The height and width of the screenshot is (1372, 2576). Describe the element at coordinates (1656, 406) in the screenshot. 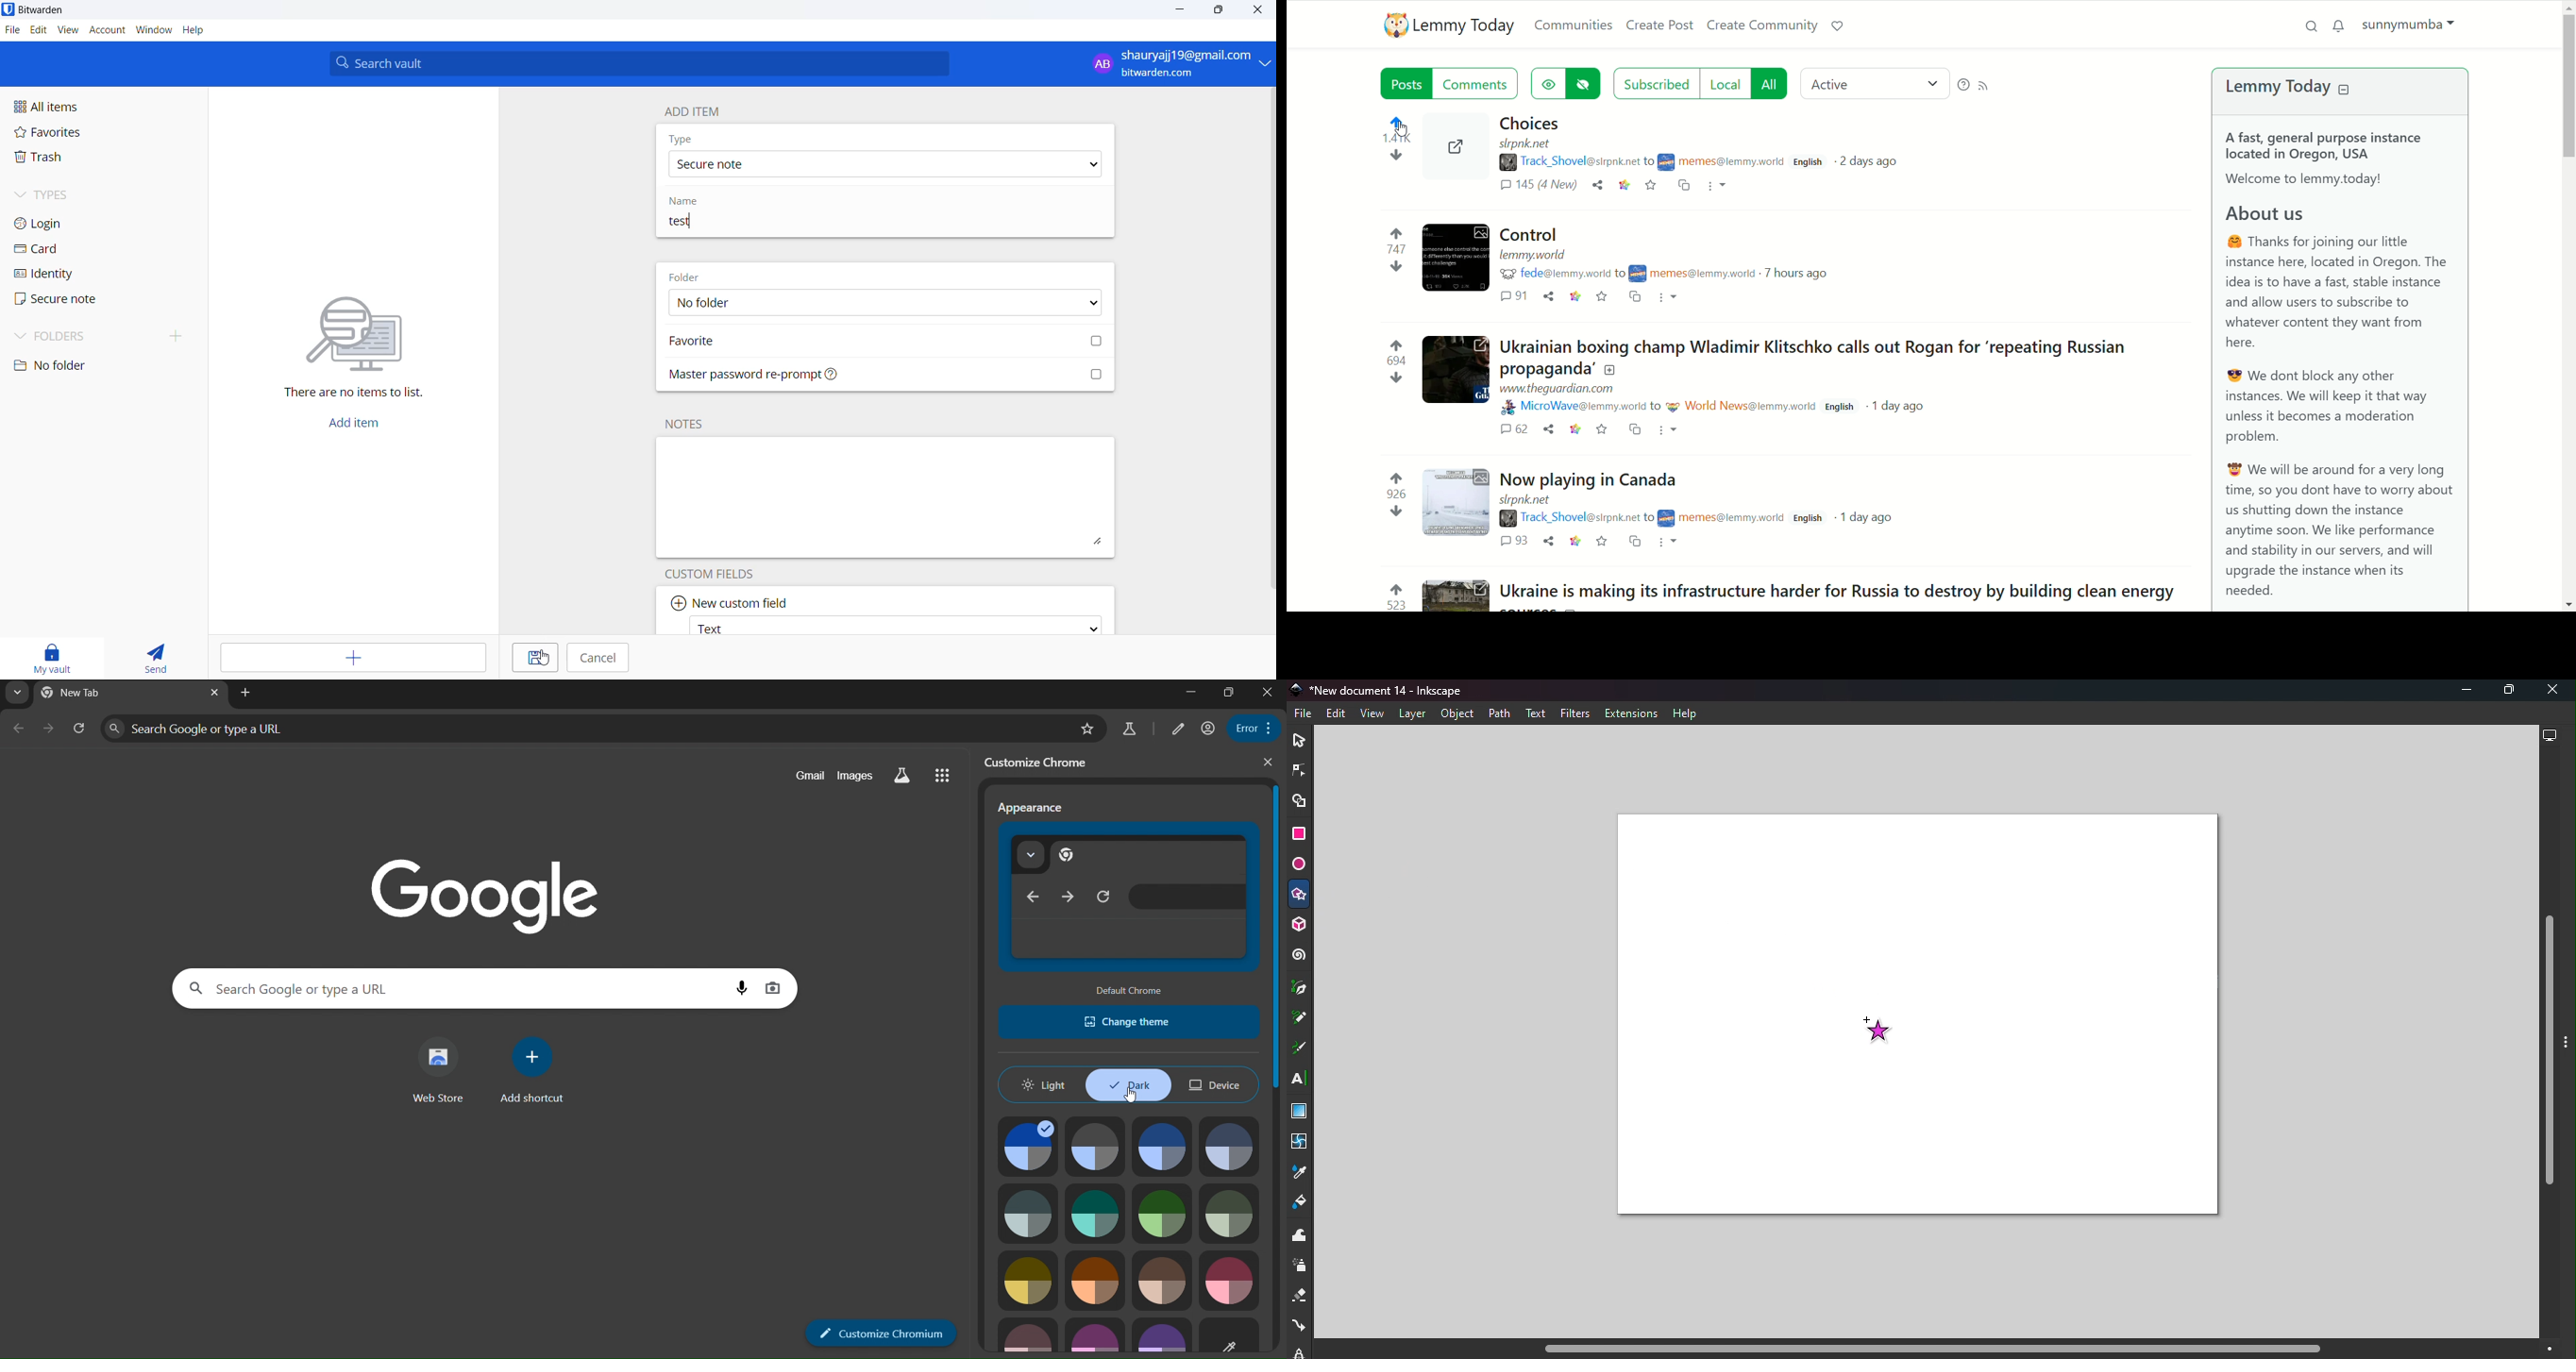

I see `to` at that location.